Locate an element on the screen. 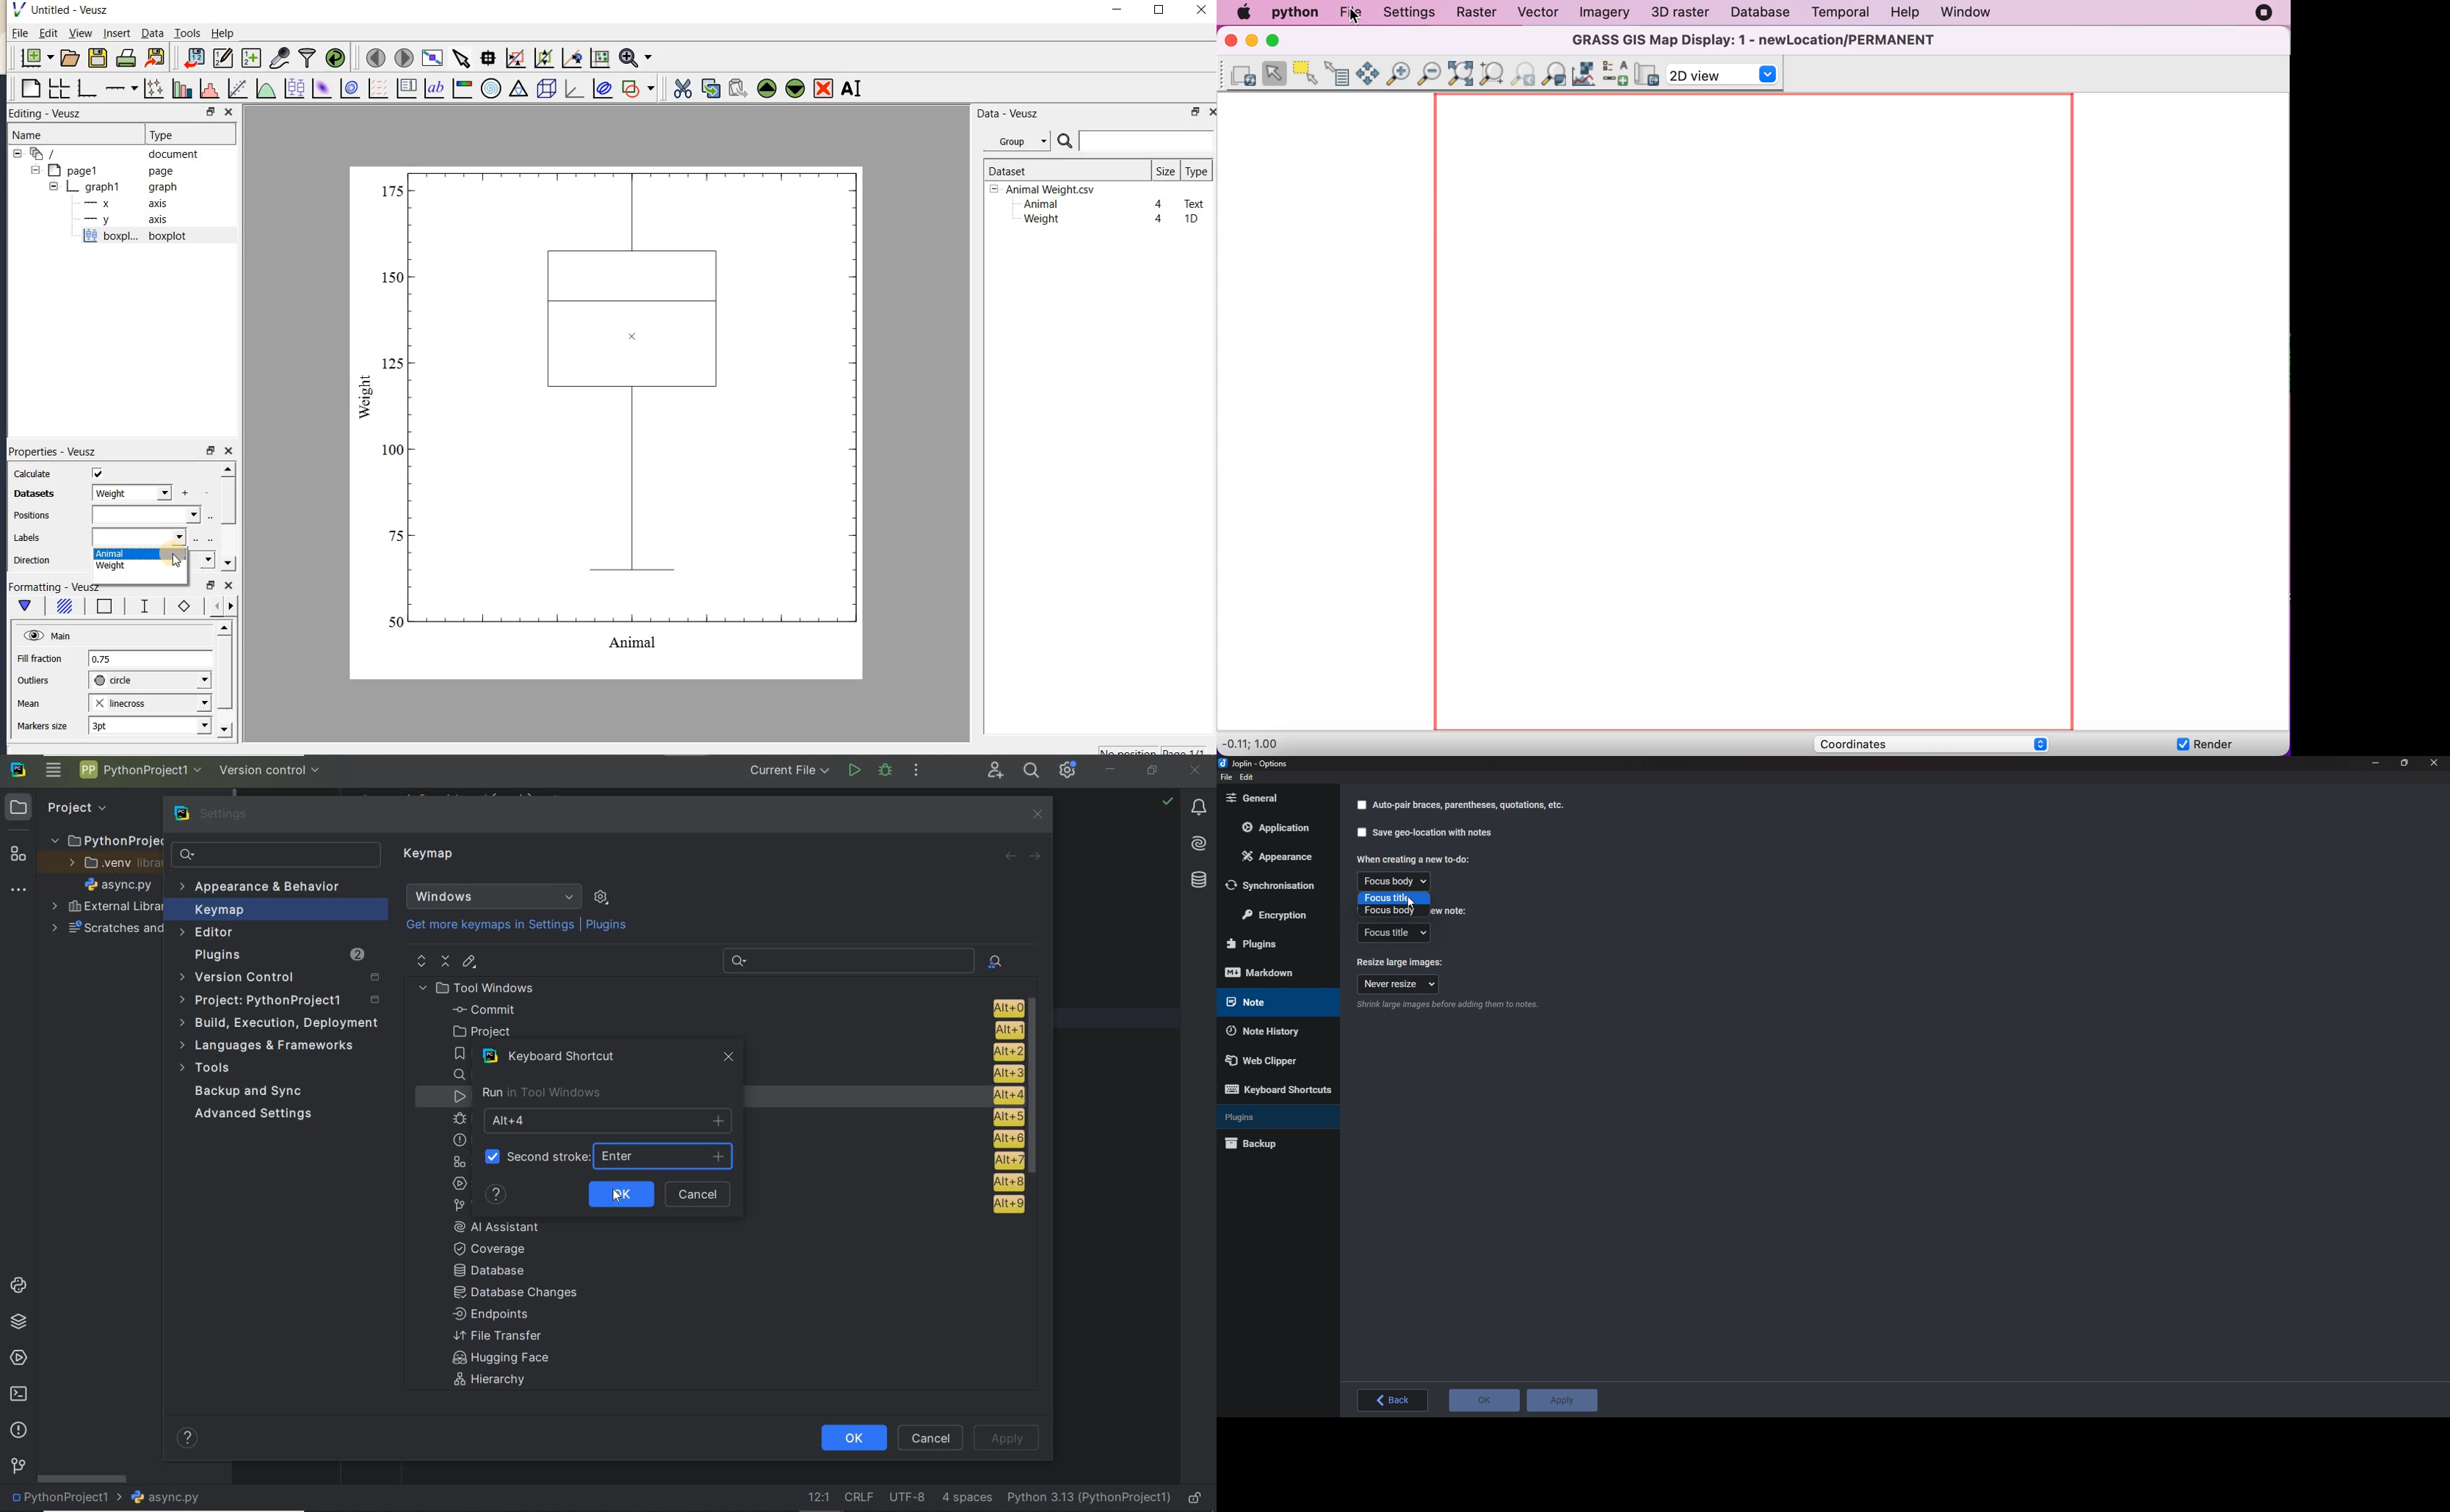 This screenshot has width=2464, height=1512. alt + 4 is located at coordinates (1002, 1095).